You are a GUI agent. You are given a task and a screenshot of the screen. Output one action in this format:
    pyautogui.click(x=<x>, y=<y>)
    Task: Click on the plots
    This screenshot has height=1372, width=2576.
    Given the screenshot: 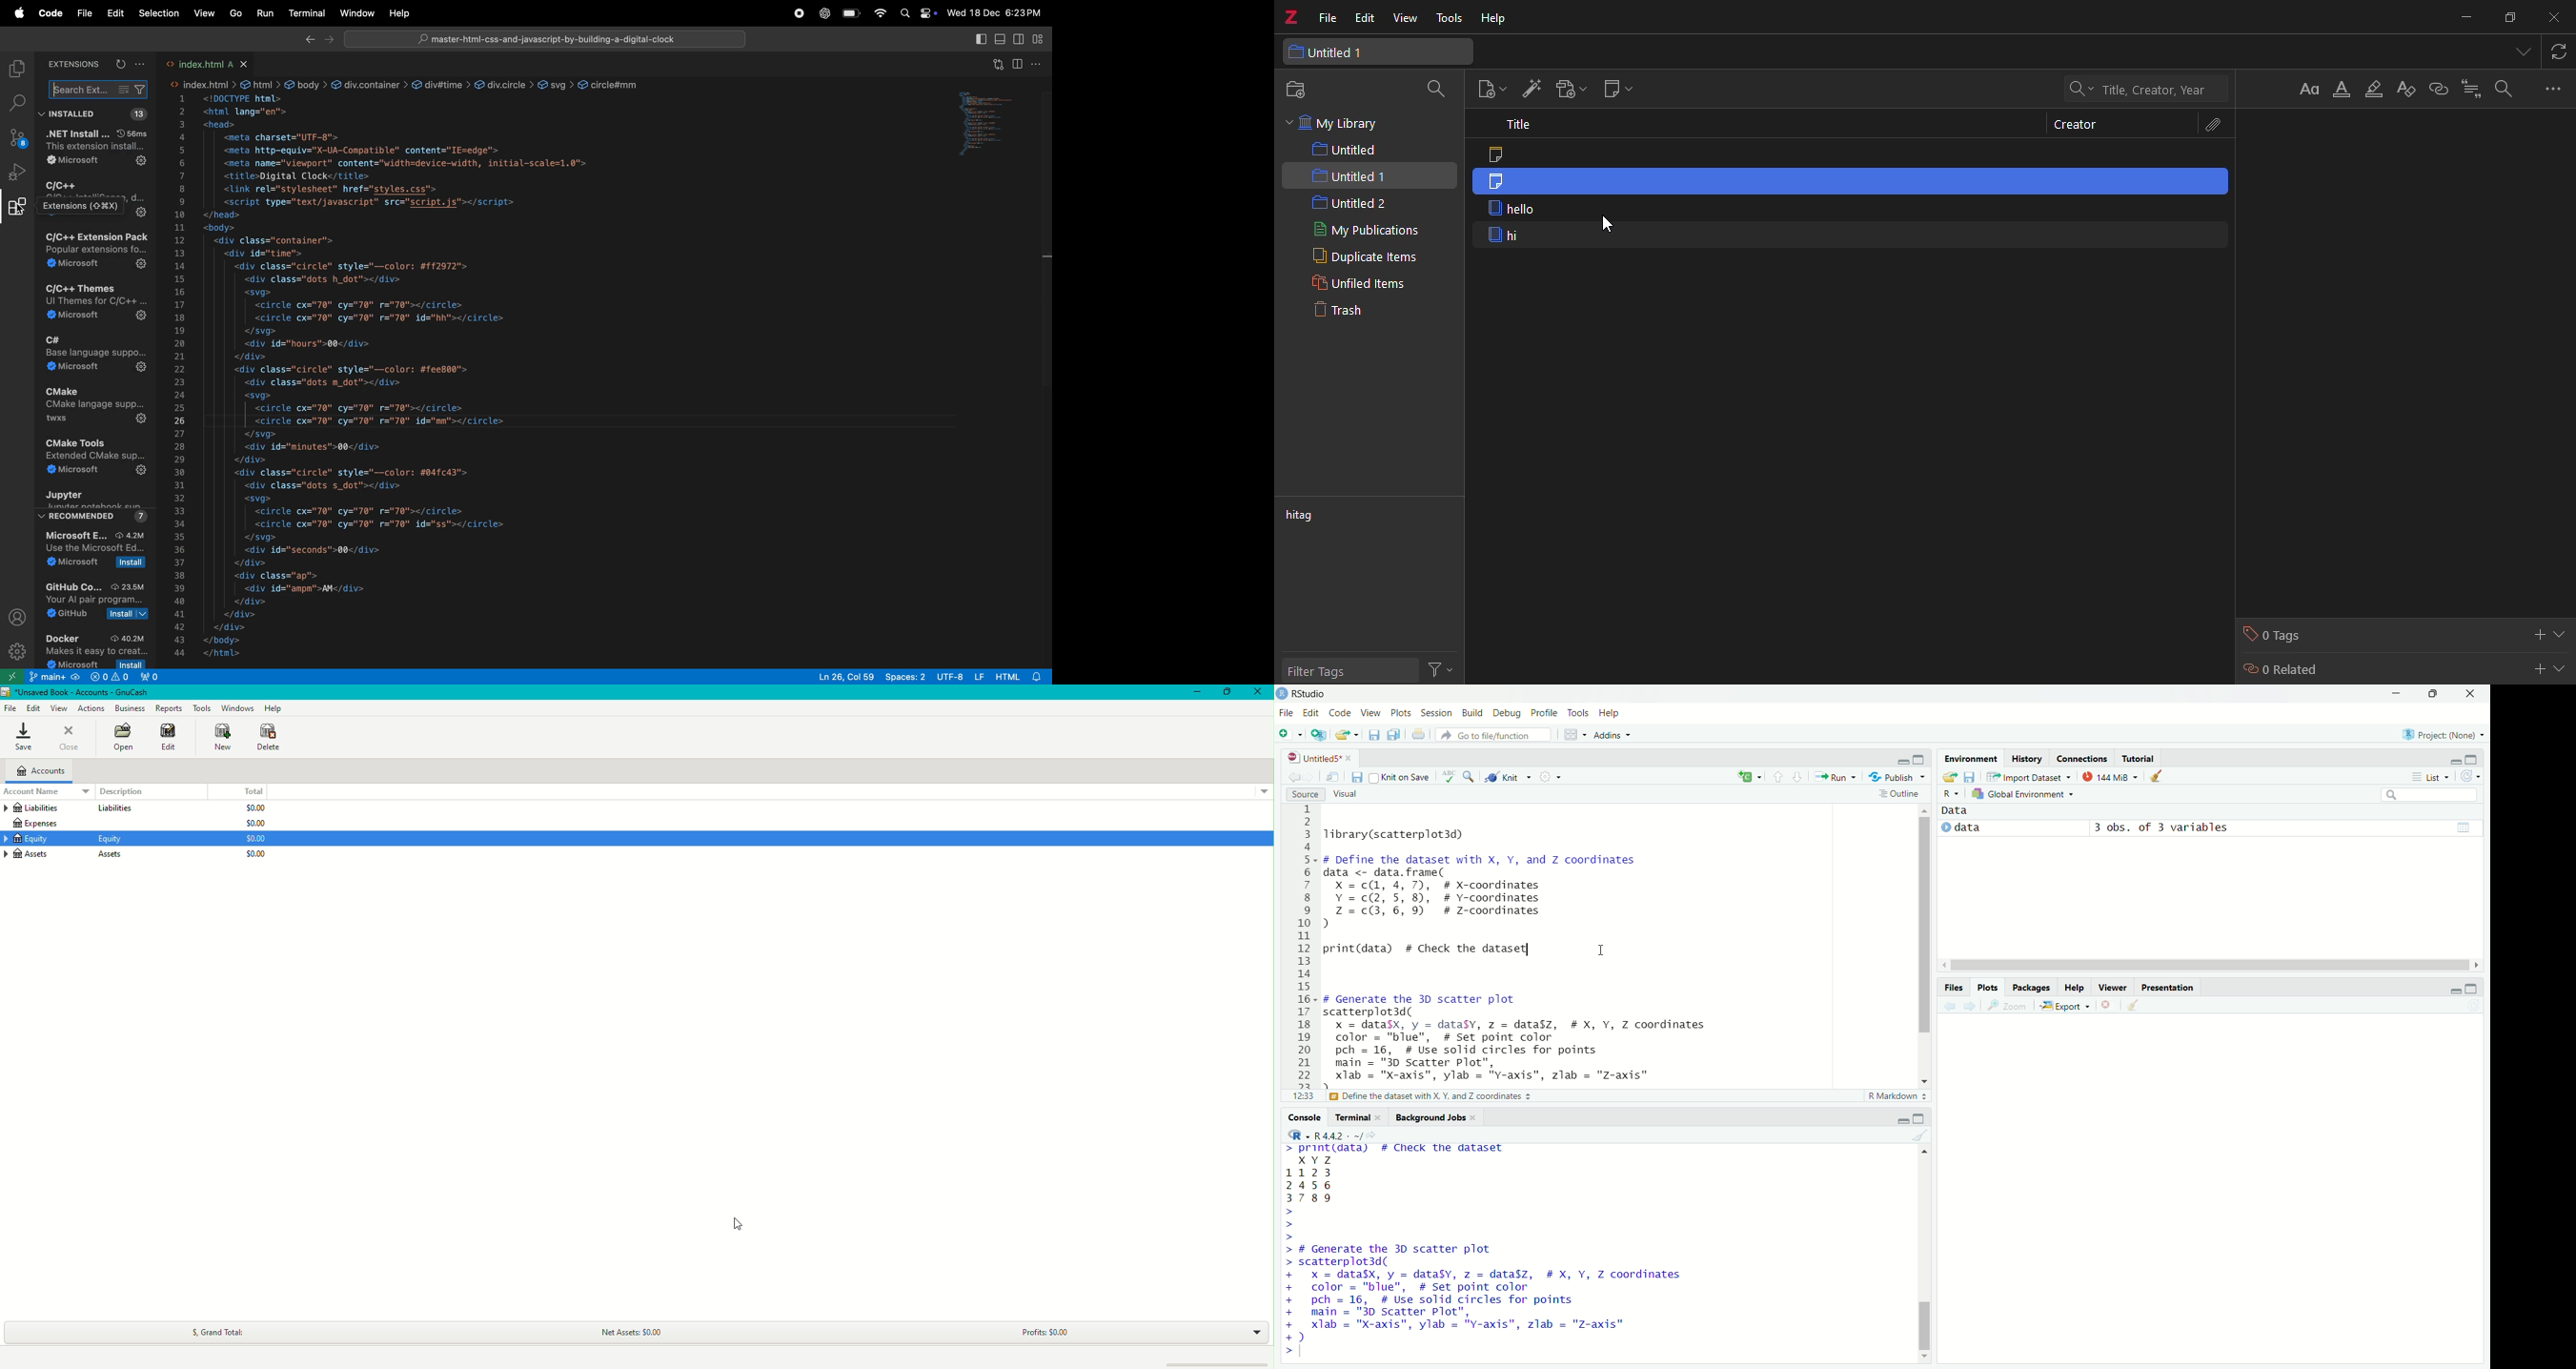 What is the action you would take?
    pyautogui.click(x=1988, y=987)
    